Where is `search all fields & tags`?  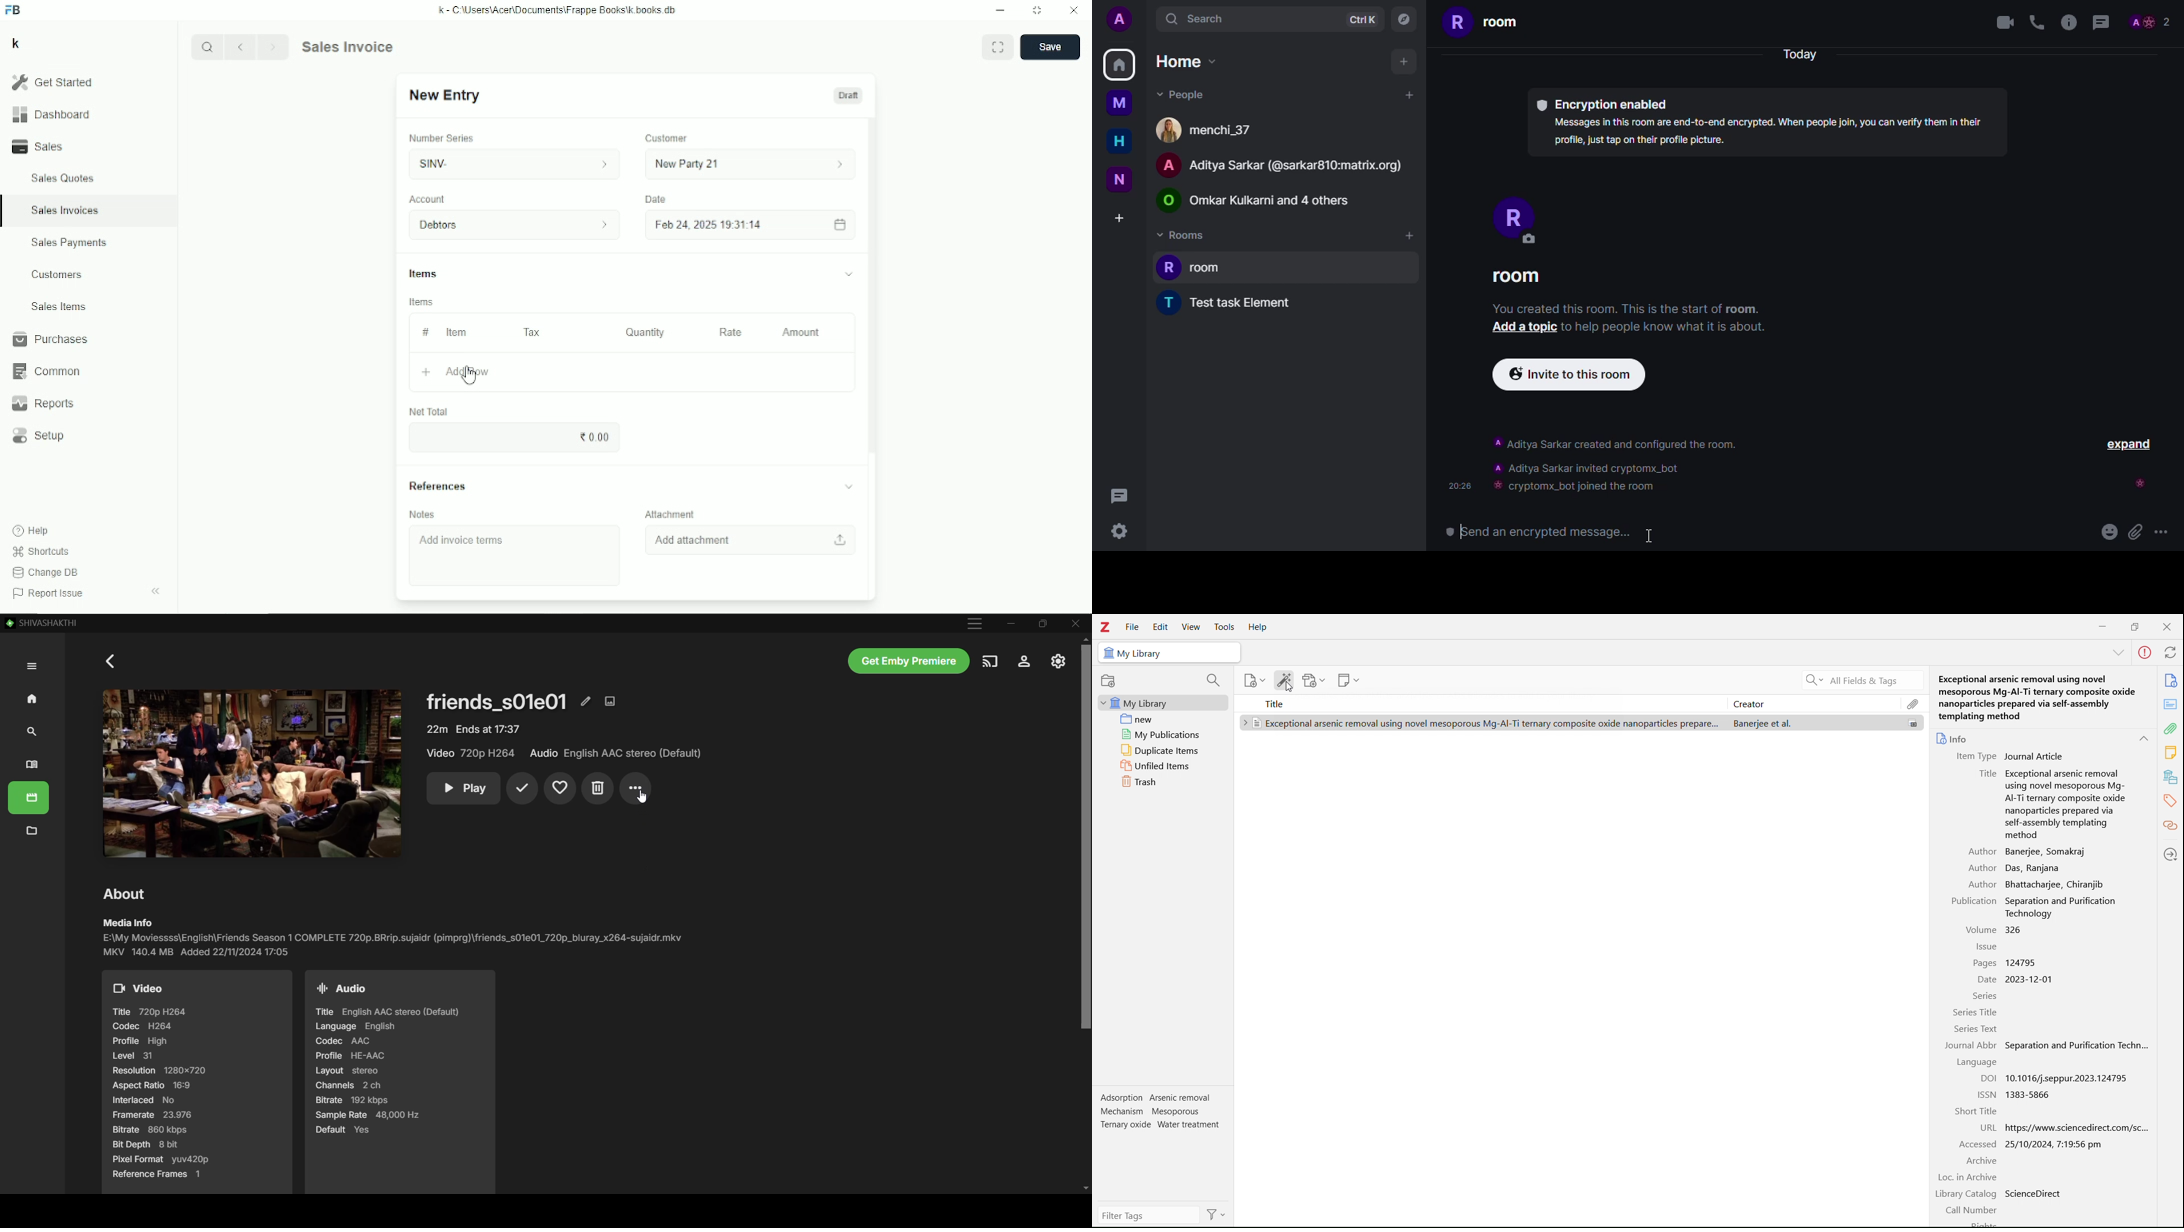
search all fields & tags is located at coordinates (1861, 681).